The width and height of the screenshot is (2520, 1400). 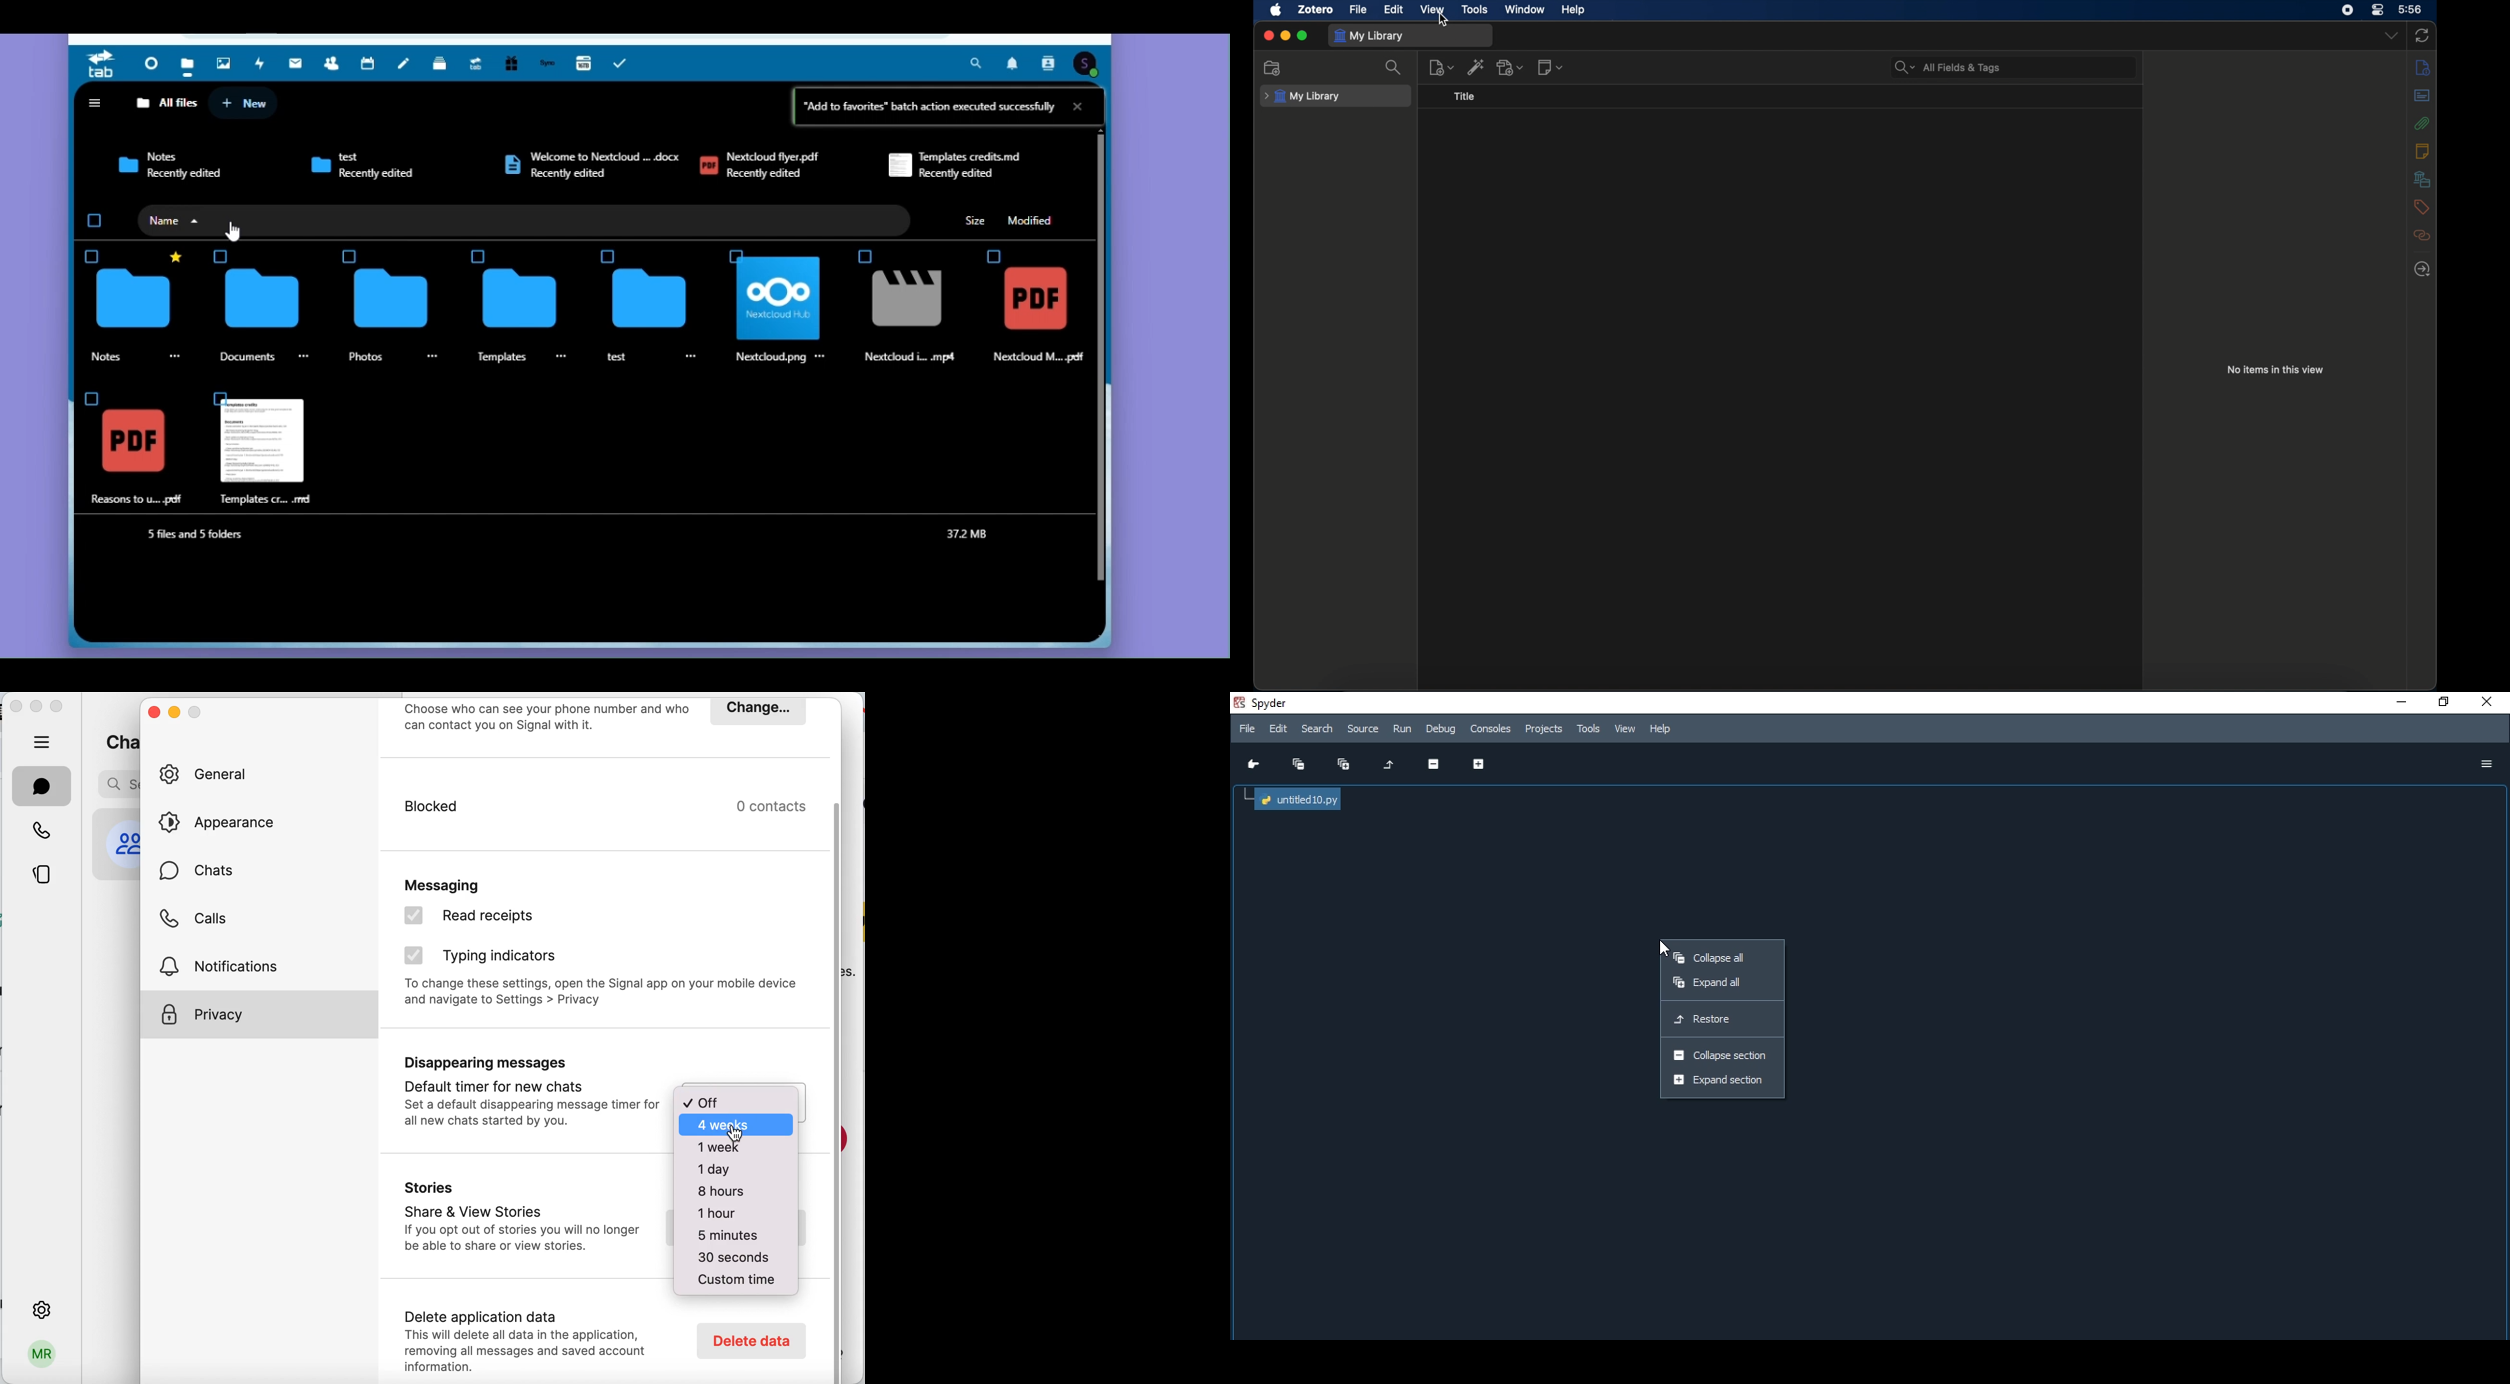 What do you see at coordinates (778, 155) in the screenshot?
I see `Netcloud.flyer.pdf` at bounding box center [778, 155].